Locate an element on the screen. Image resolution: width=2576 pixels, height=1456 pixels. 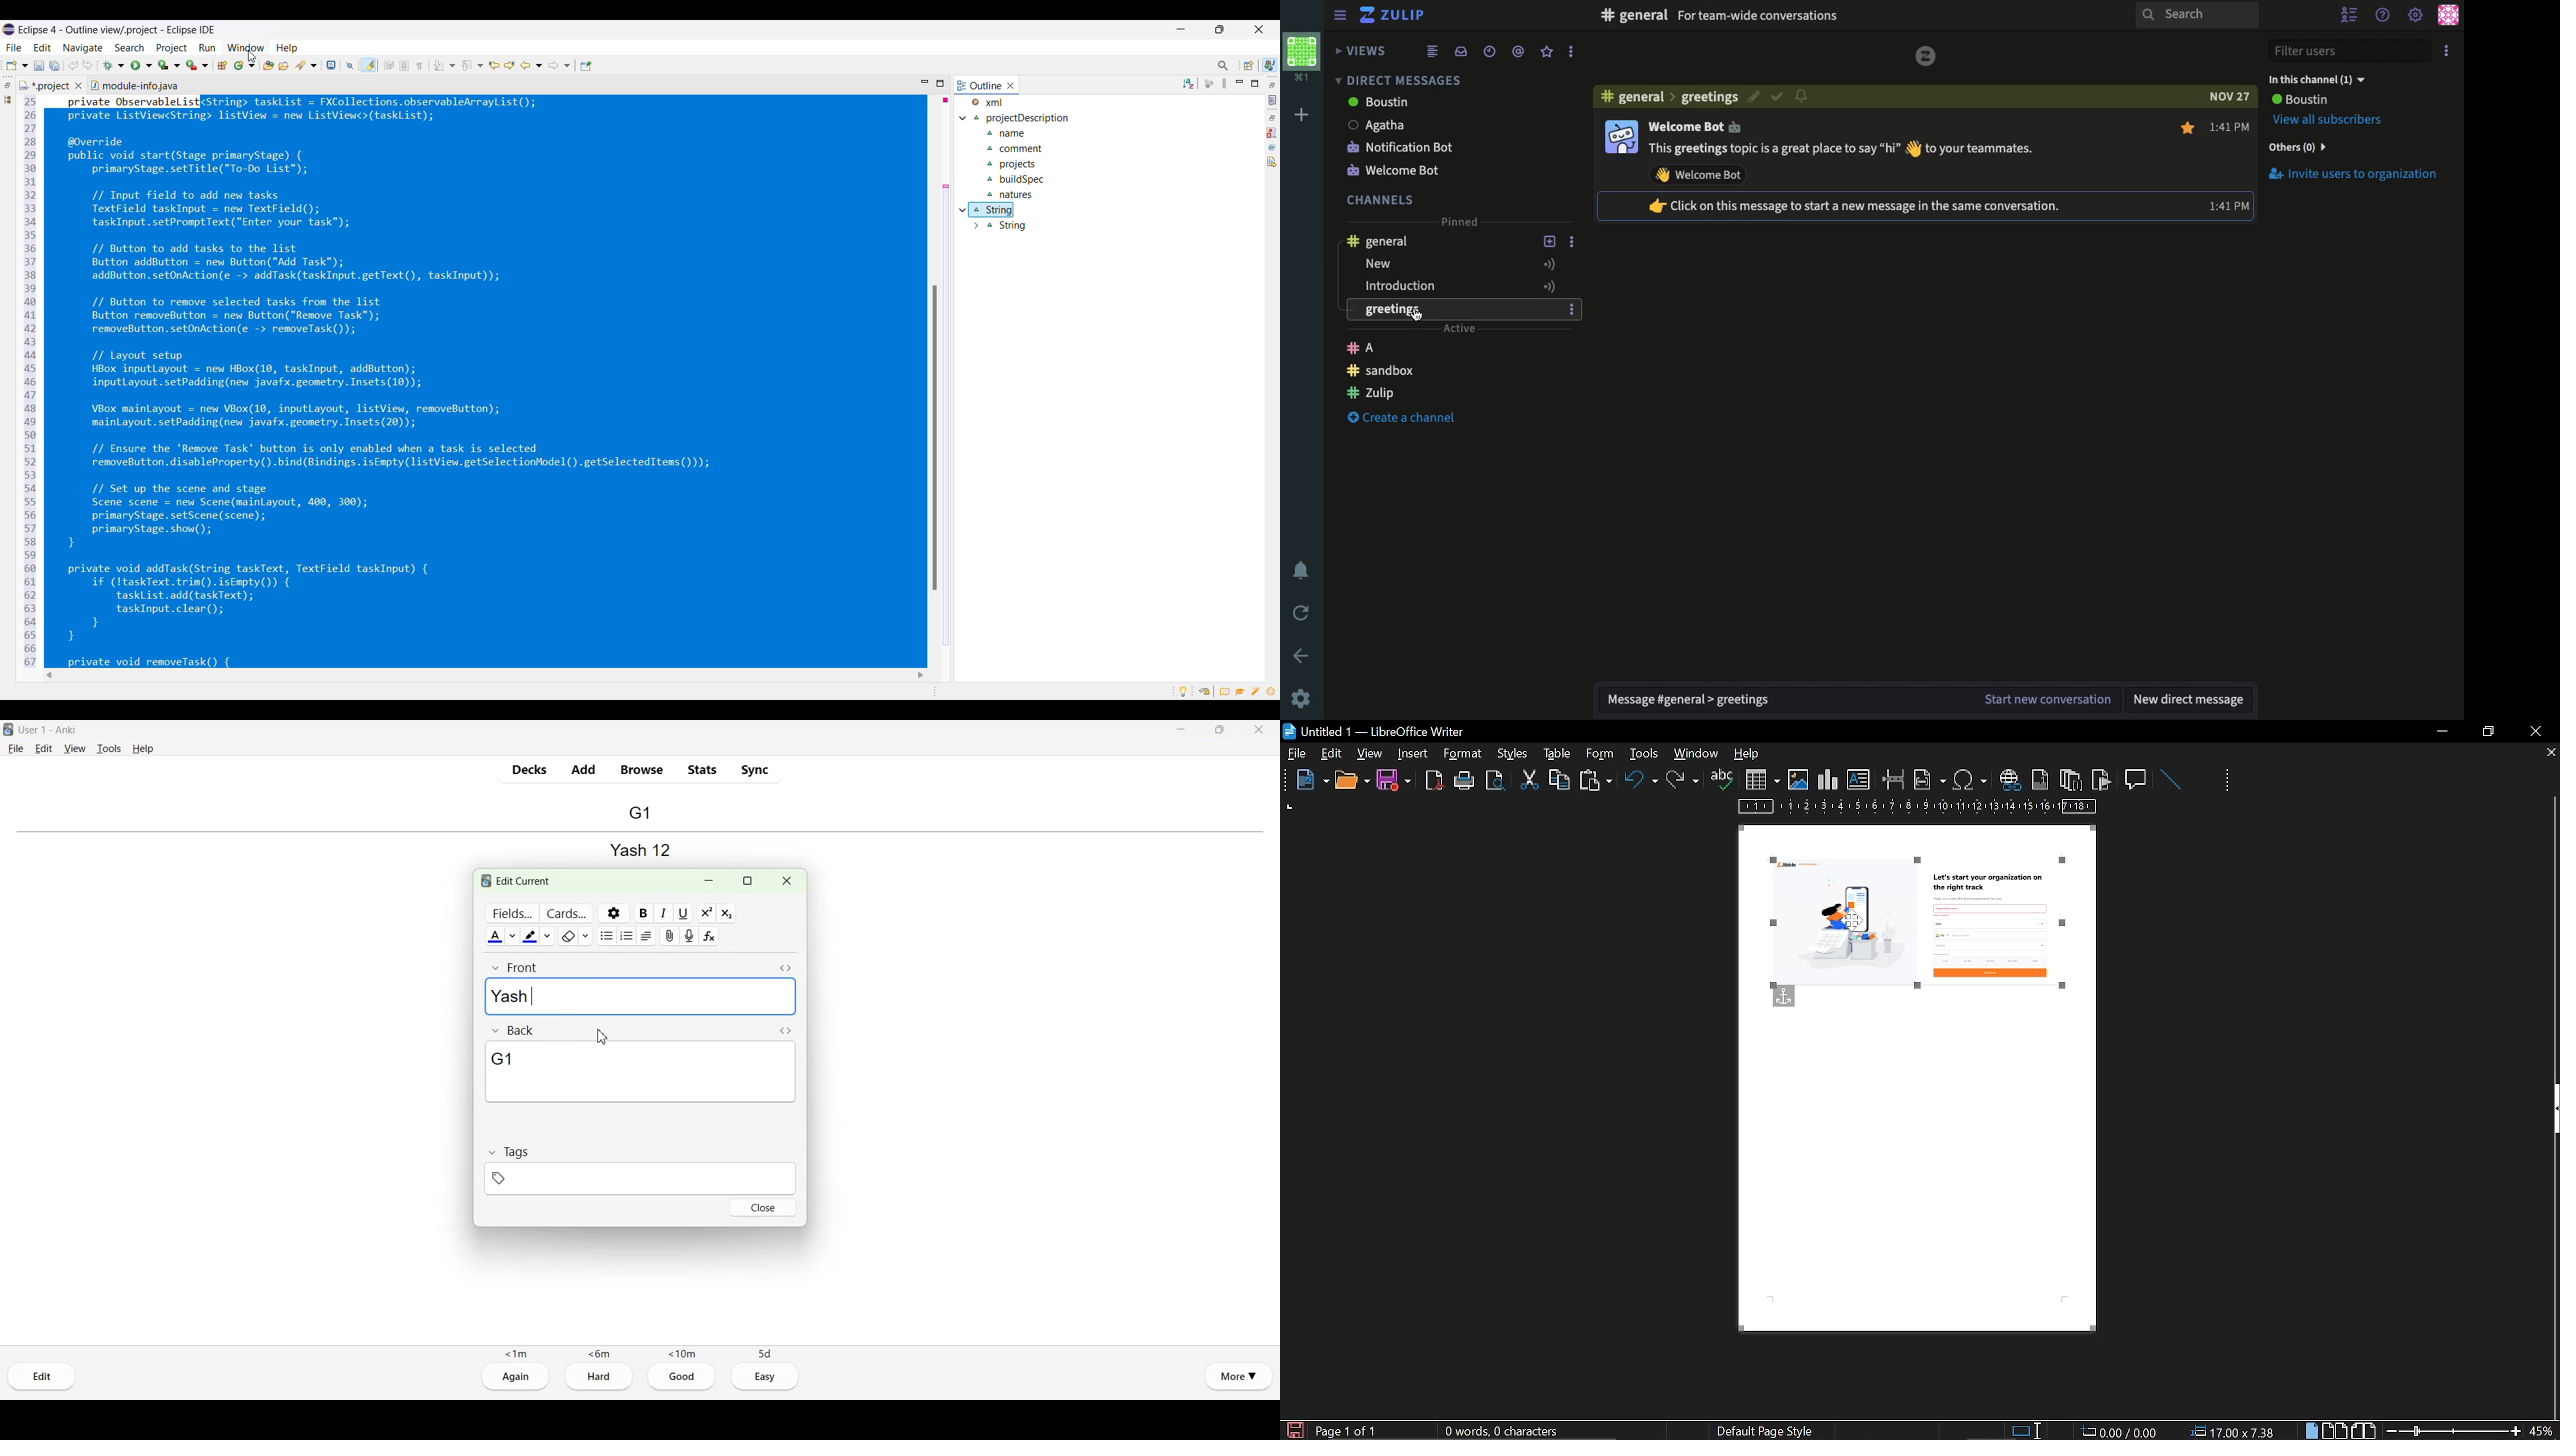
Edit is located at coordinates (1755, 96).